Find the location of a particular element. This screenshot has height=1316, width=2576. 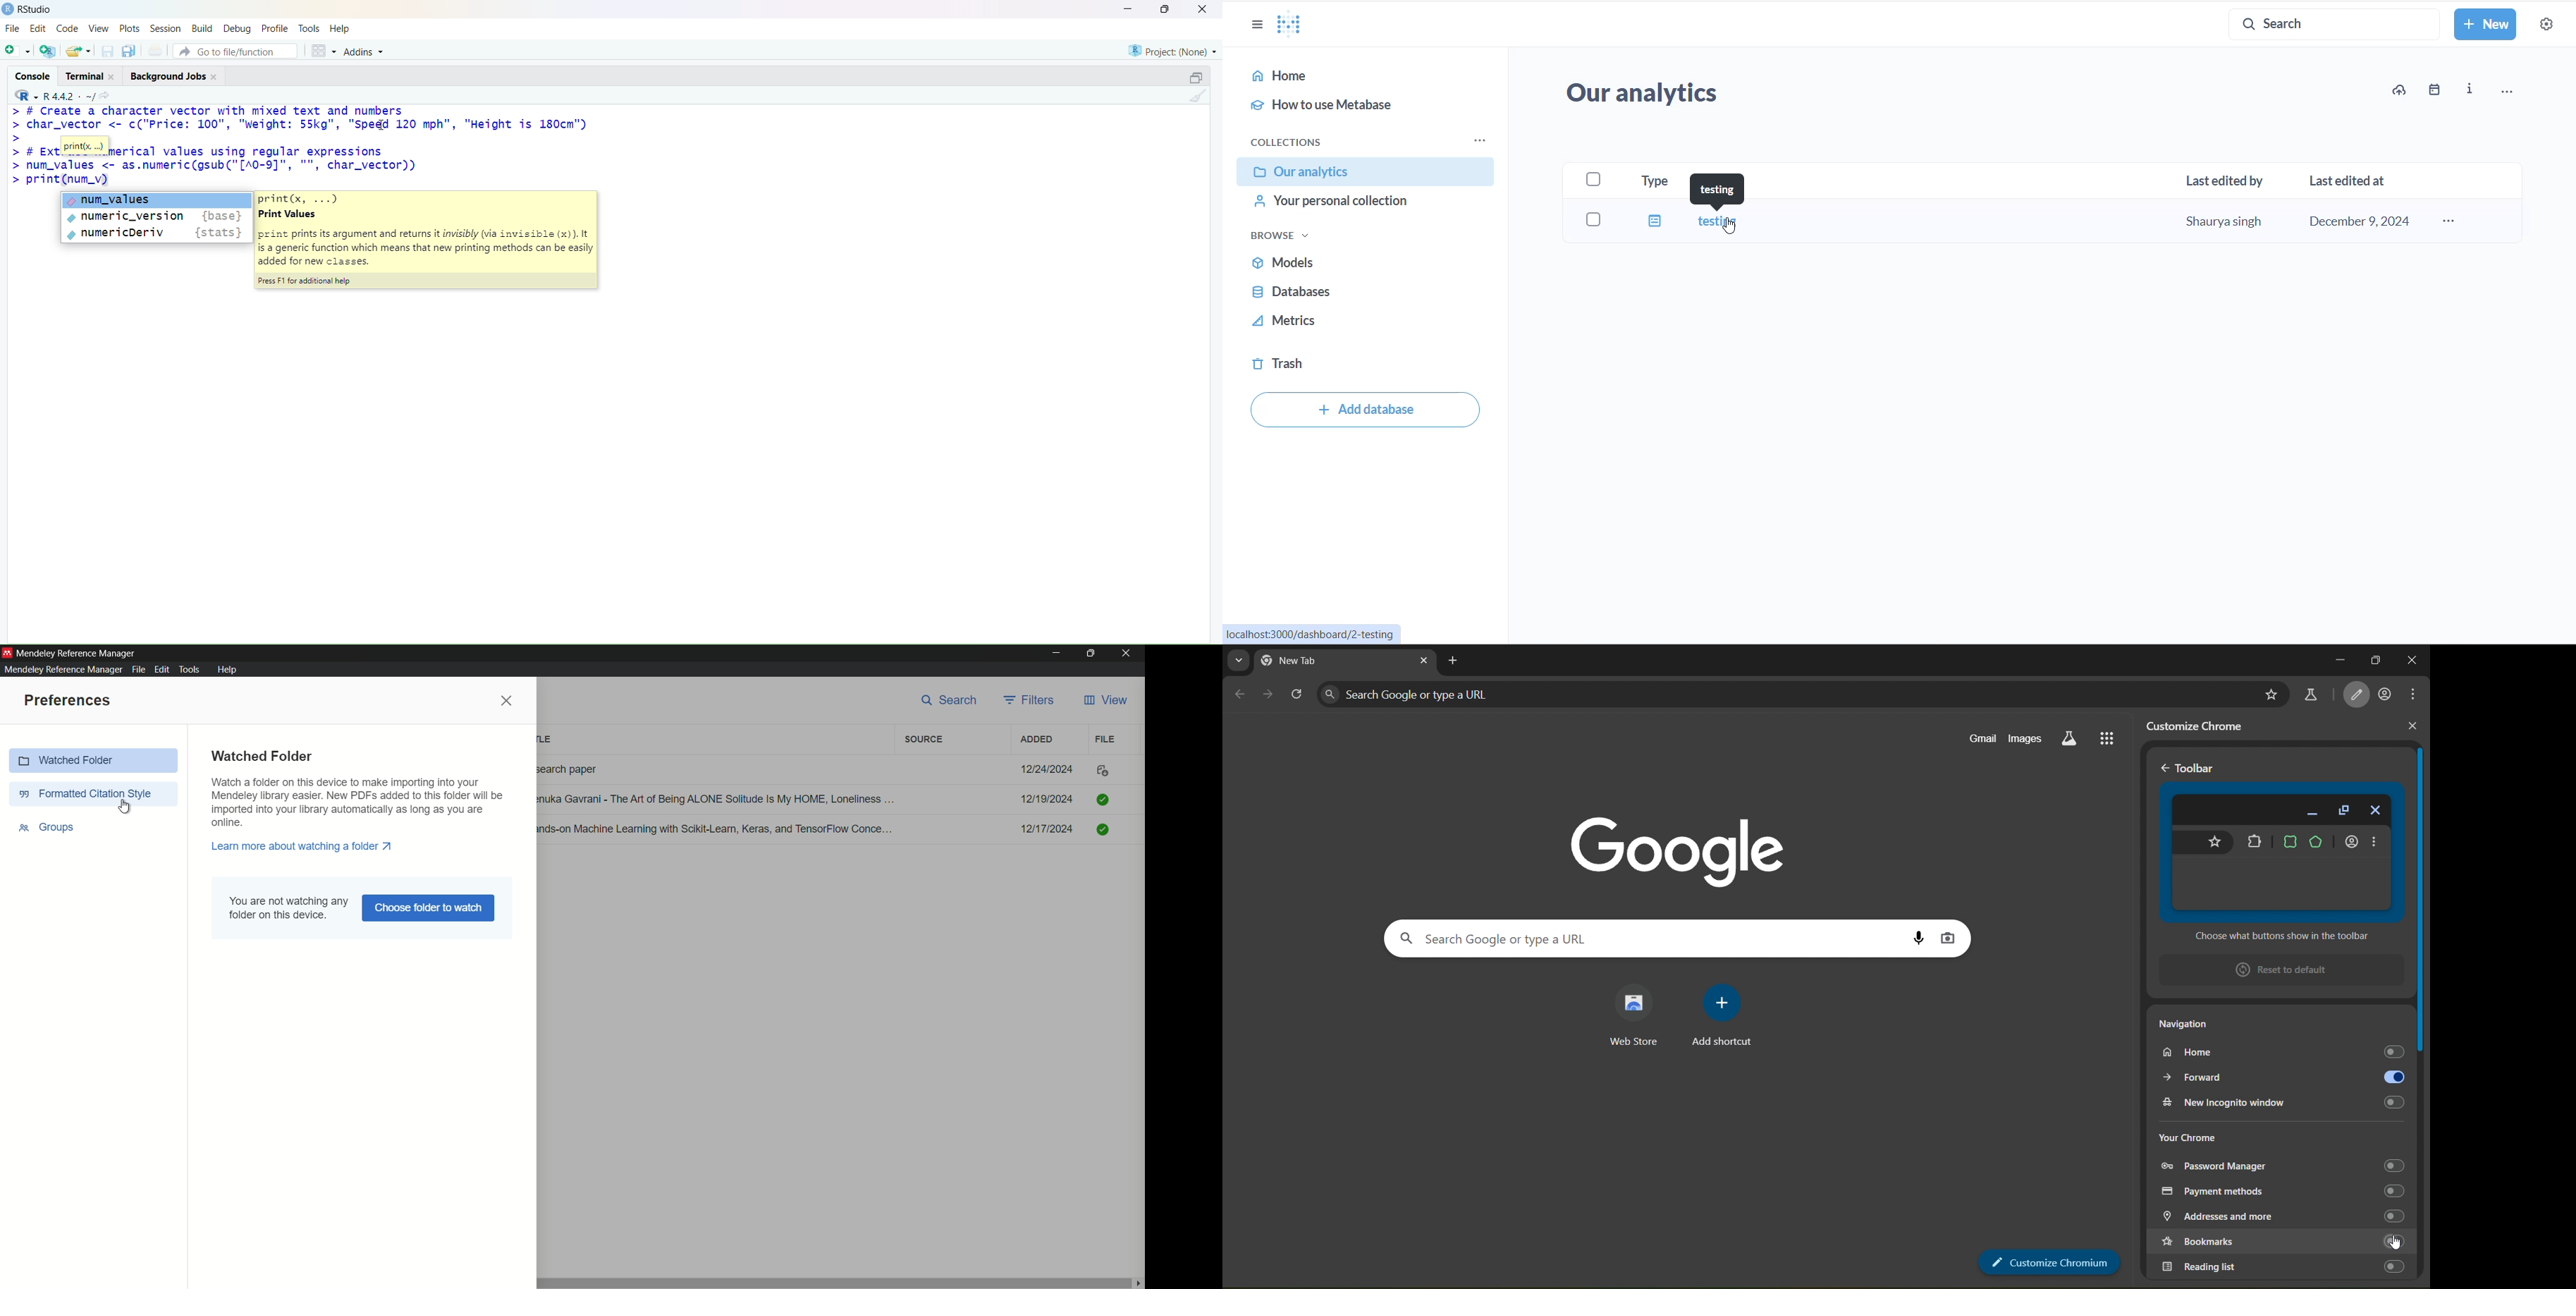

our analytics  is located at coordinates (1669, 92).